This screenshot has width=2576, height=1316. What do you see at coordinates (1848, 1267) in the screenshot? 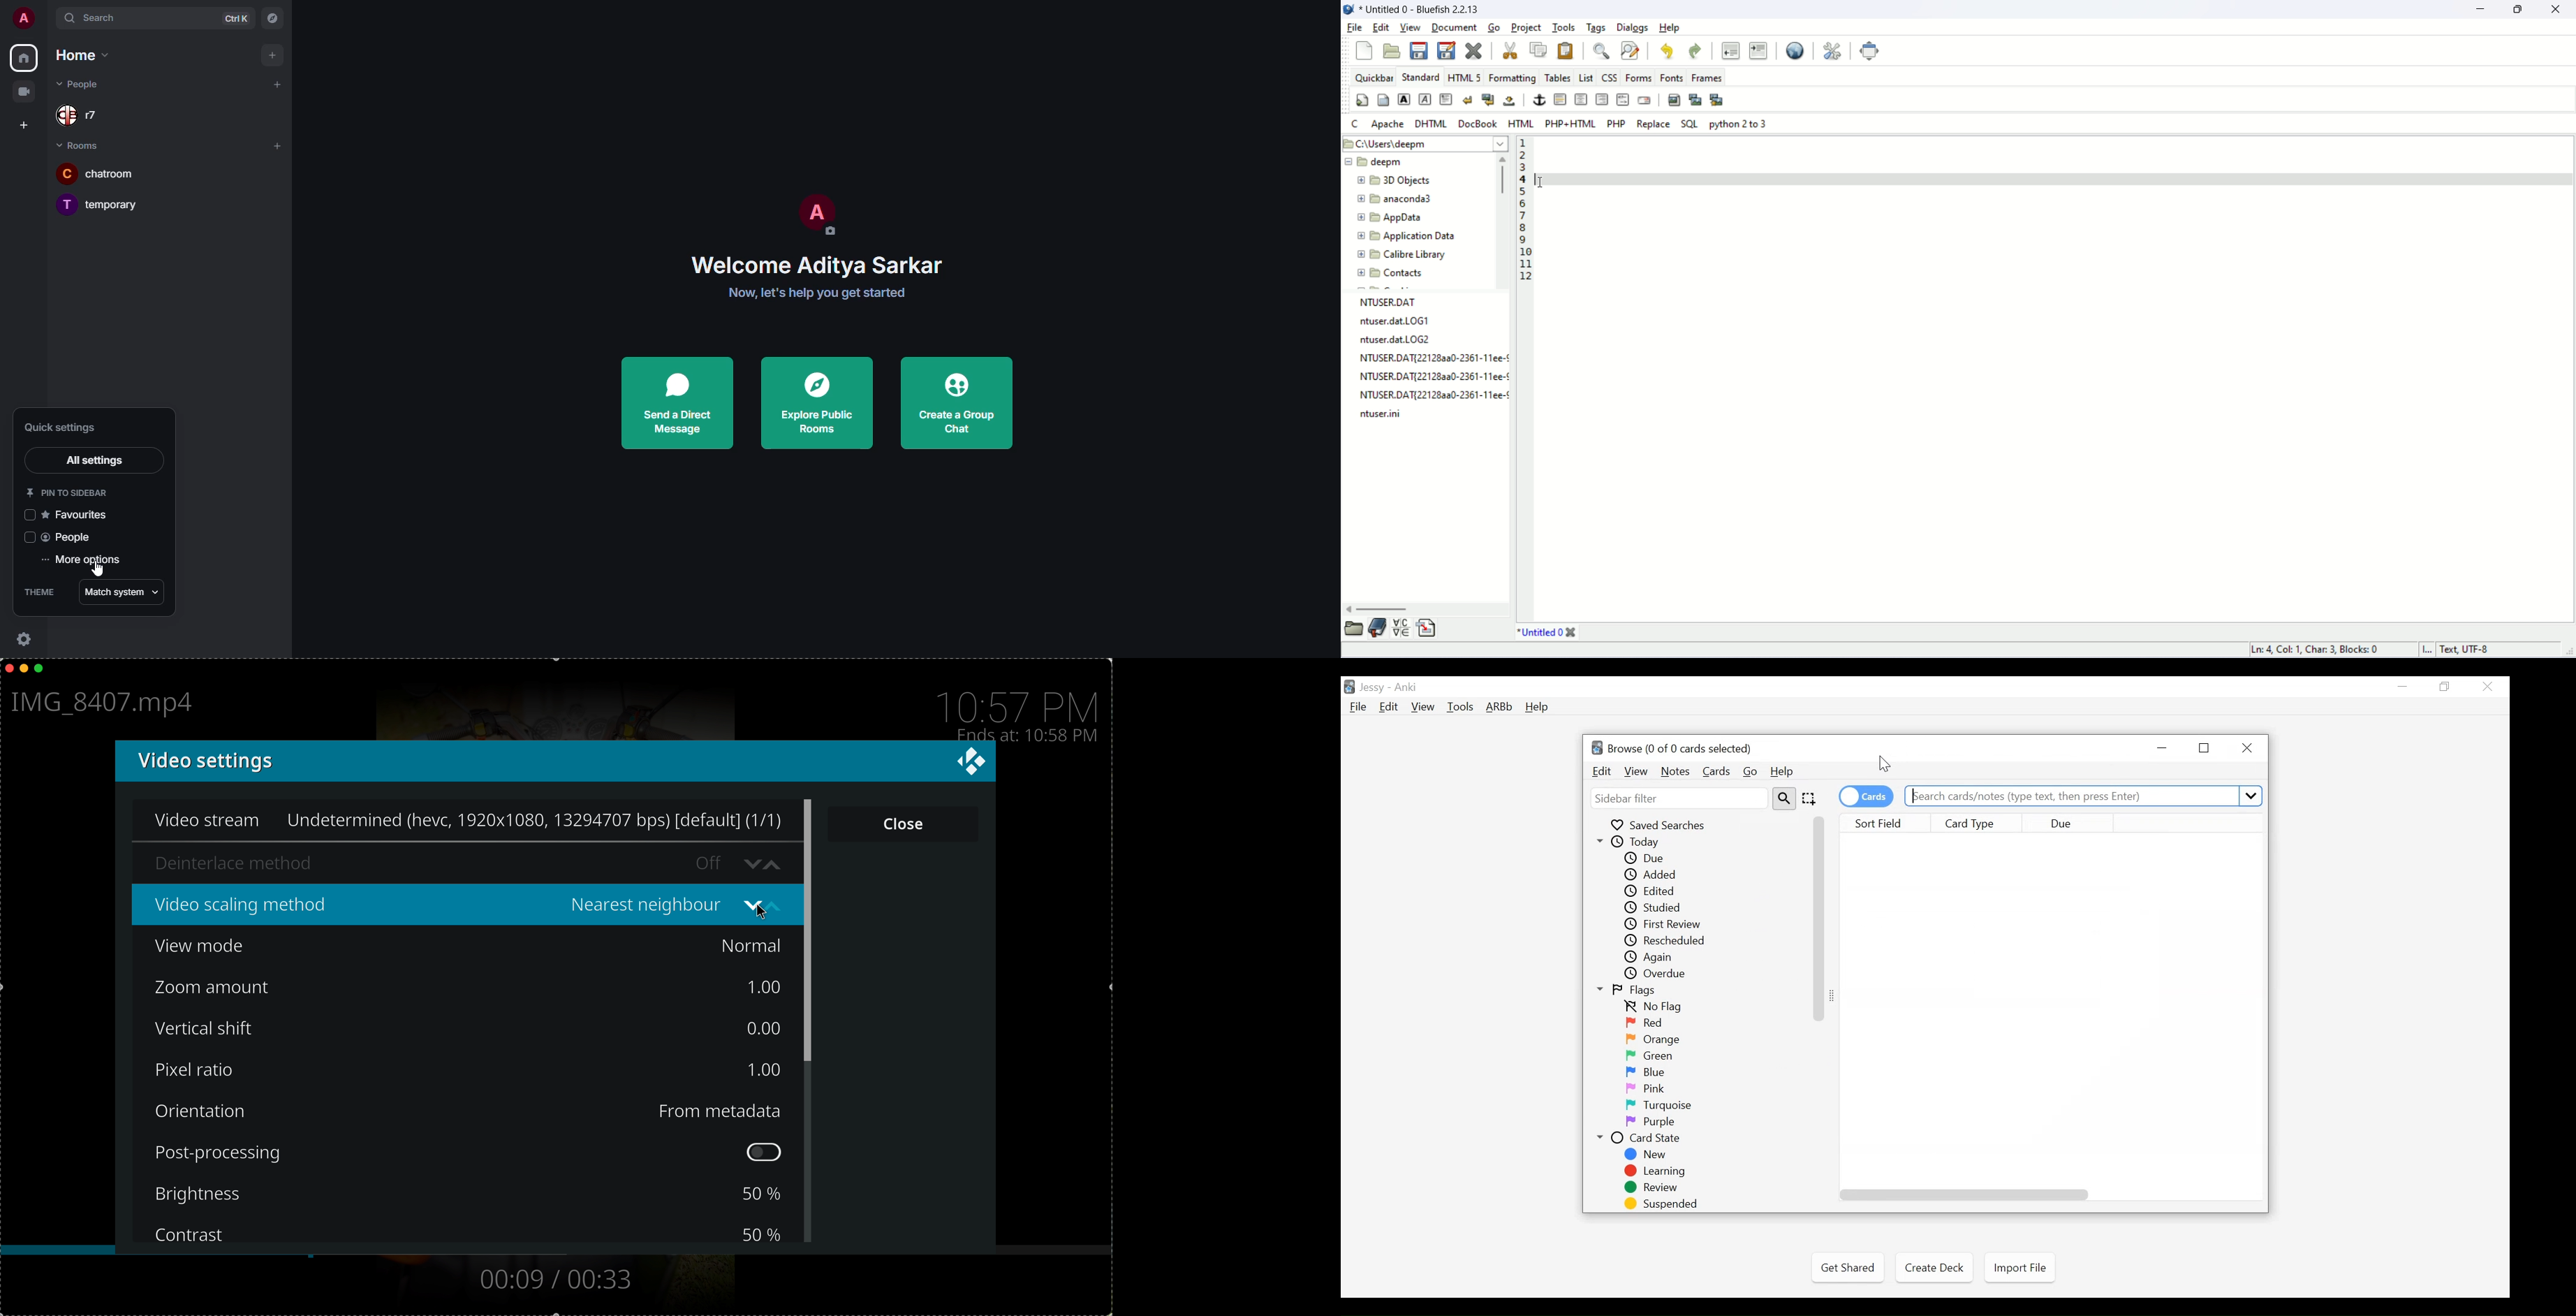
I see `Get Shared` at bounding box center [1848, 1267].